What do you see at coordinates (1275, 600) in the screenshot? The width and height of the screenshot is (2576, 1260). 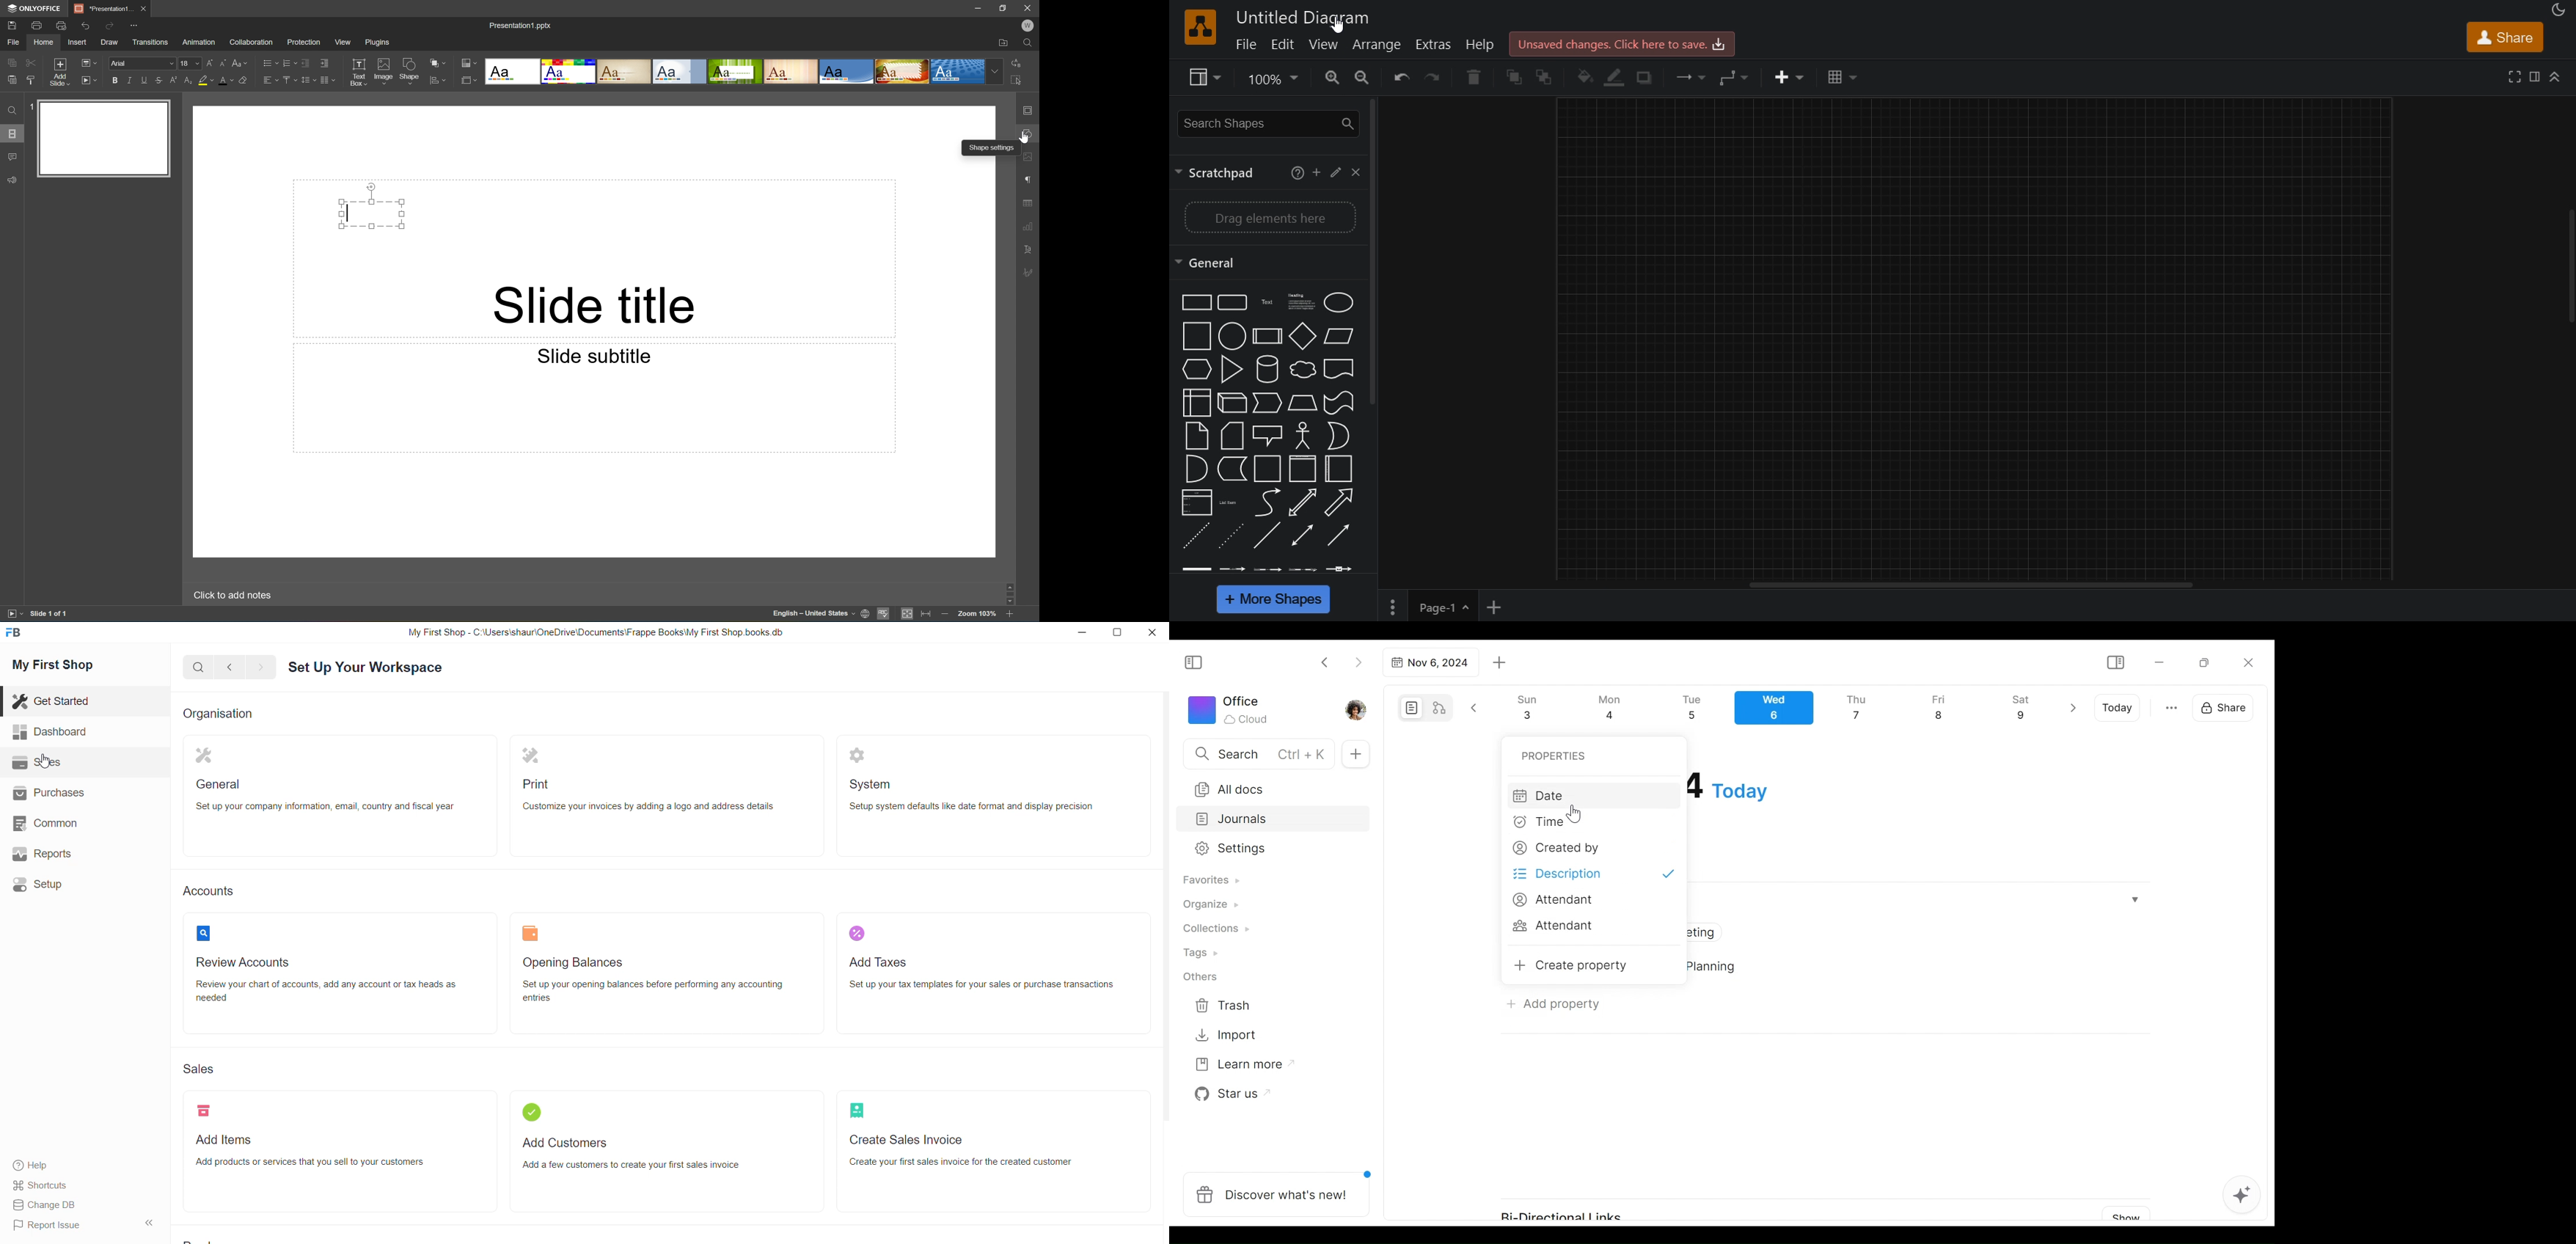 I see `more shapes` at bounding box center [1275, 600].